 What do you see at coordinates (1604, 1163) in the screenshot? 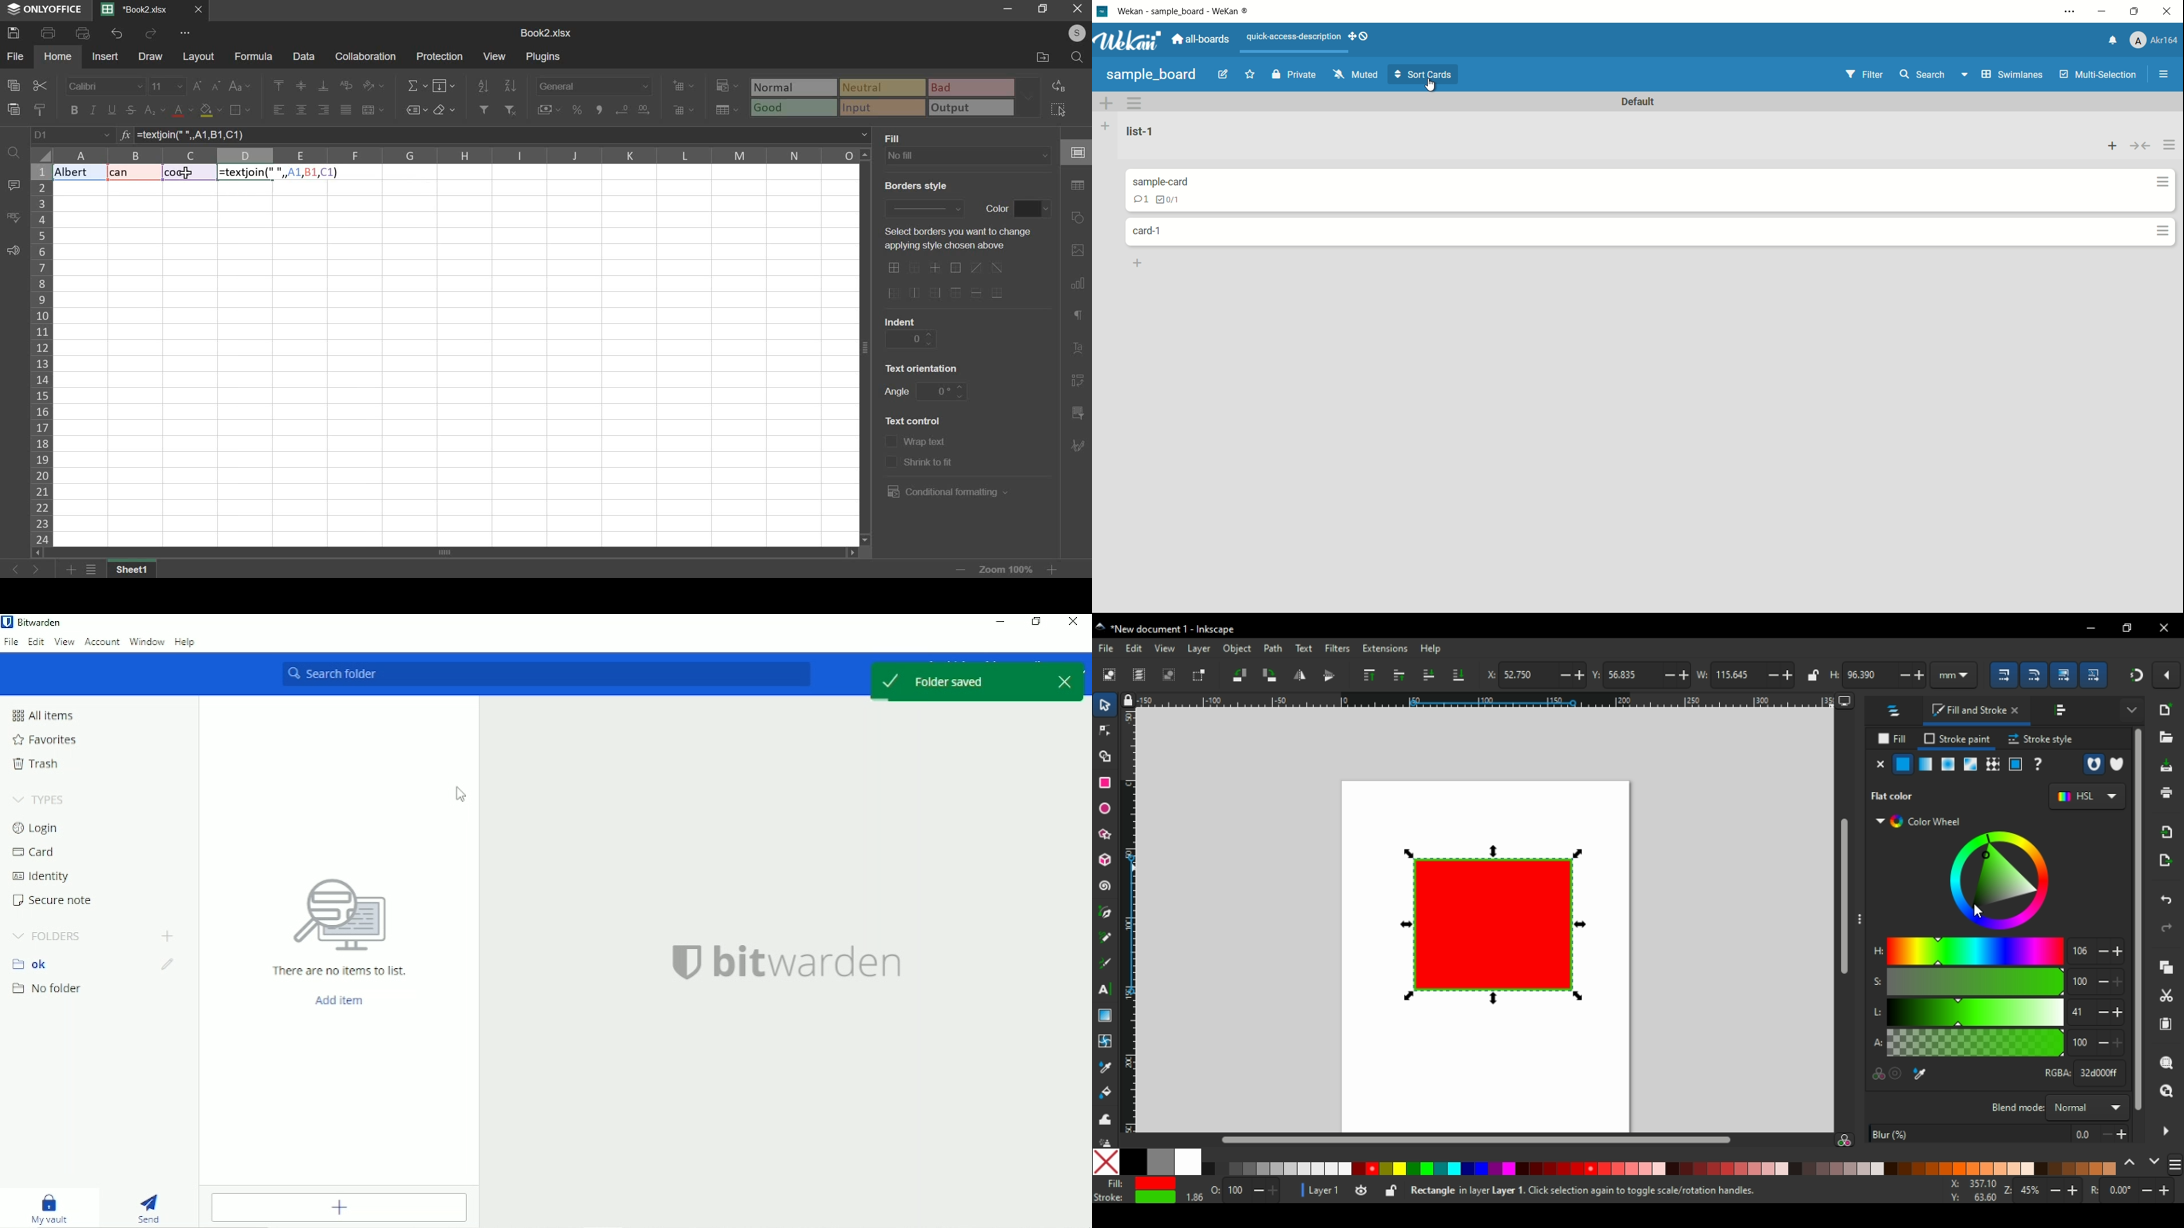
I see `color options` at bounding box center [1604, 1163].